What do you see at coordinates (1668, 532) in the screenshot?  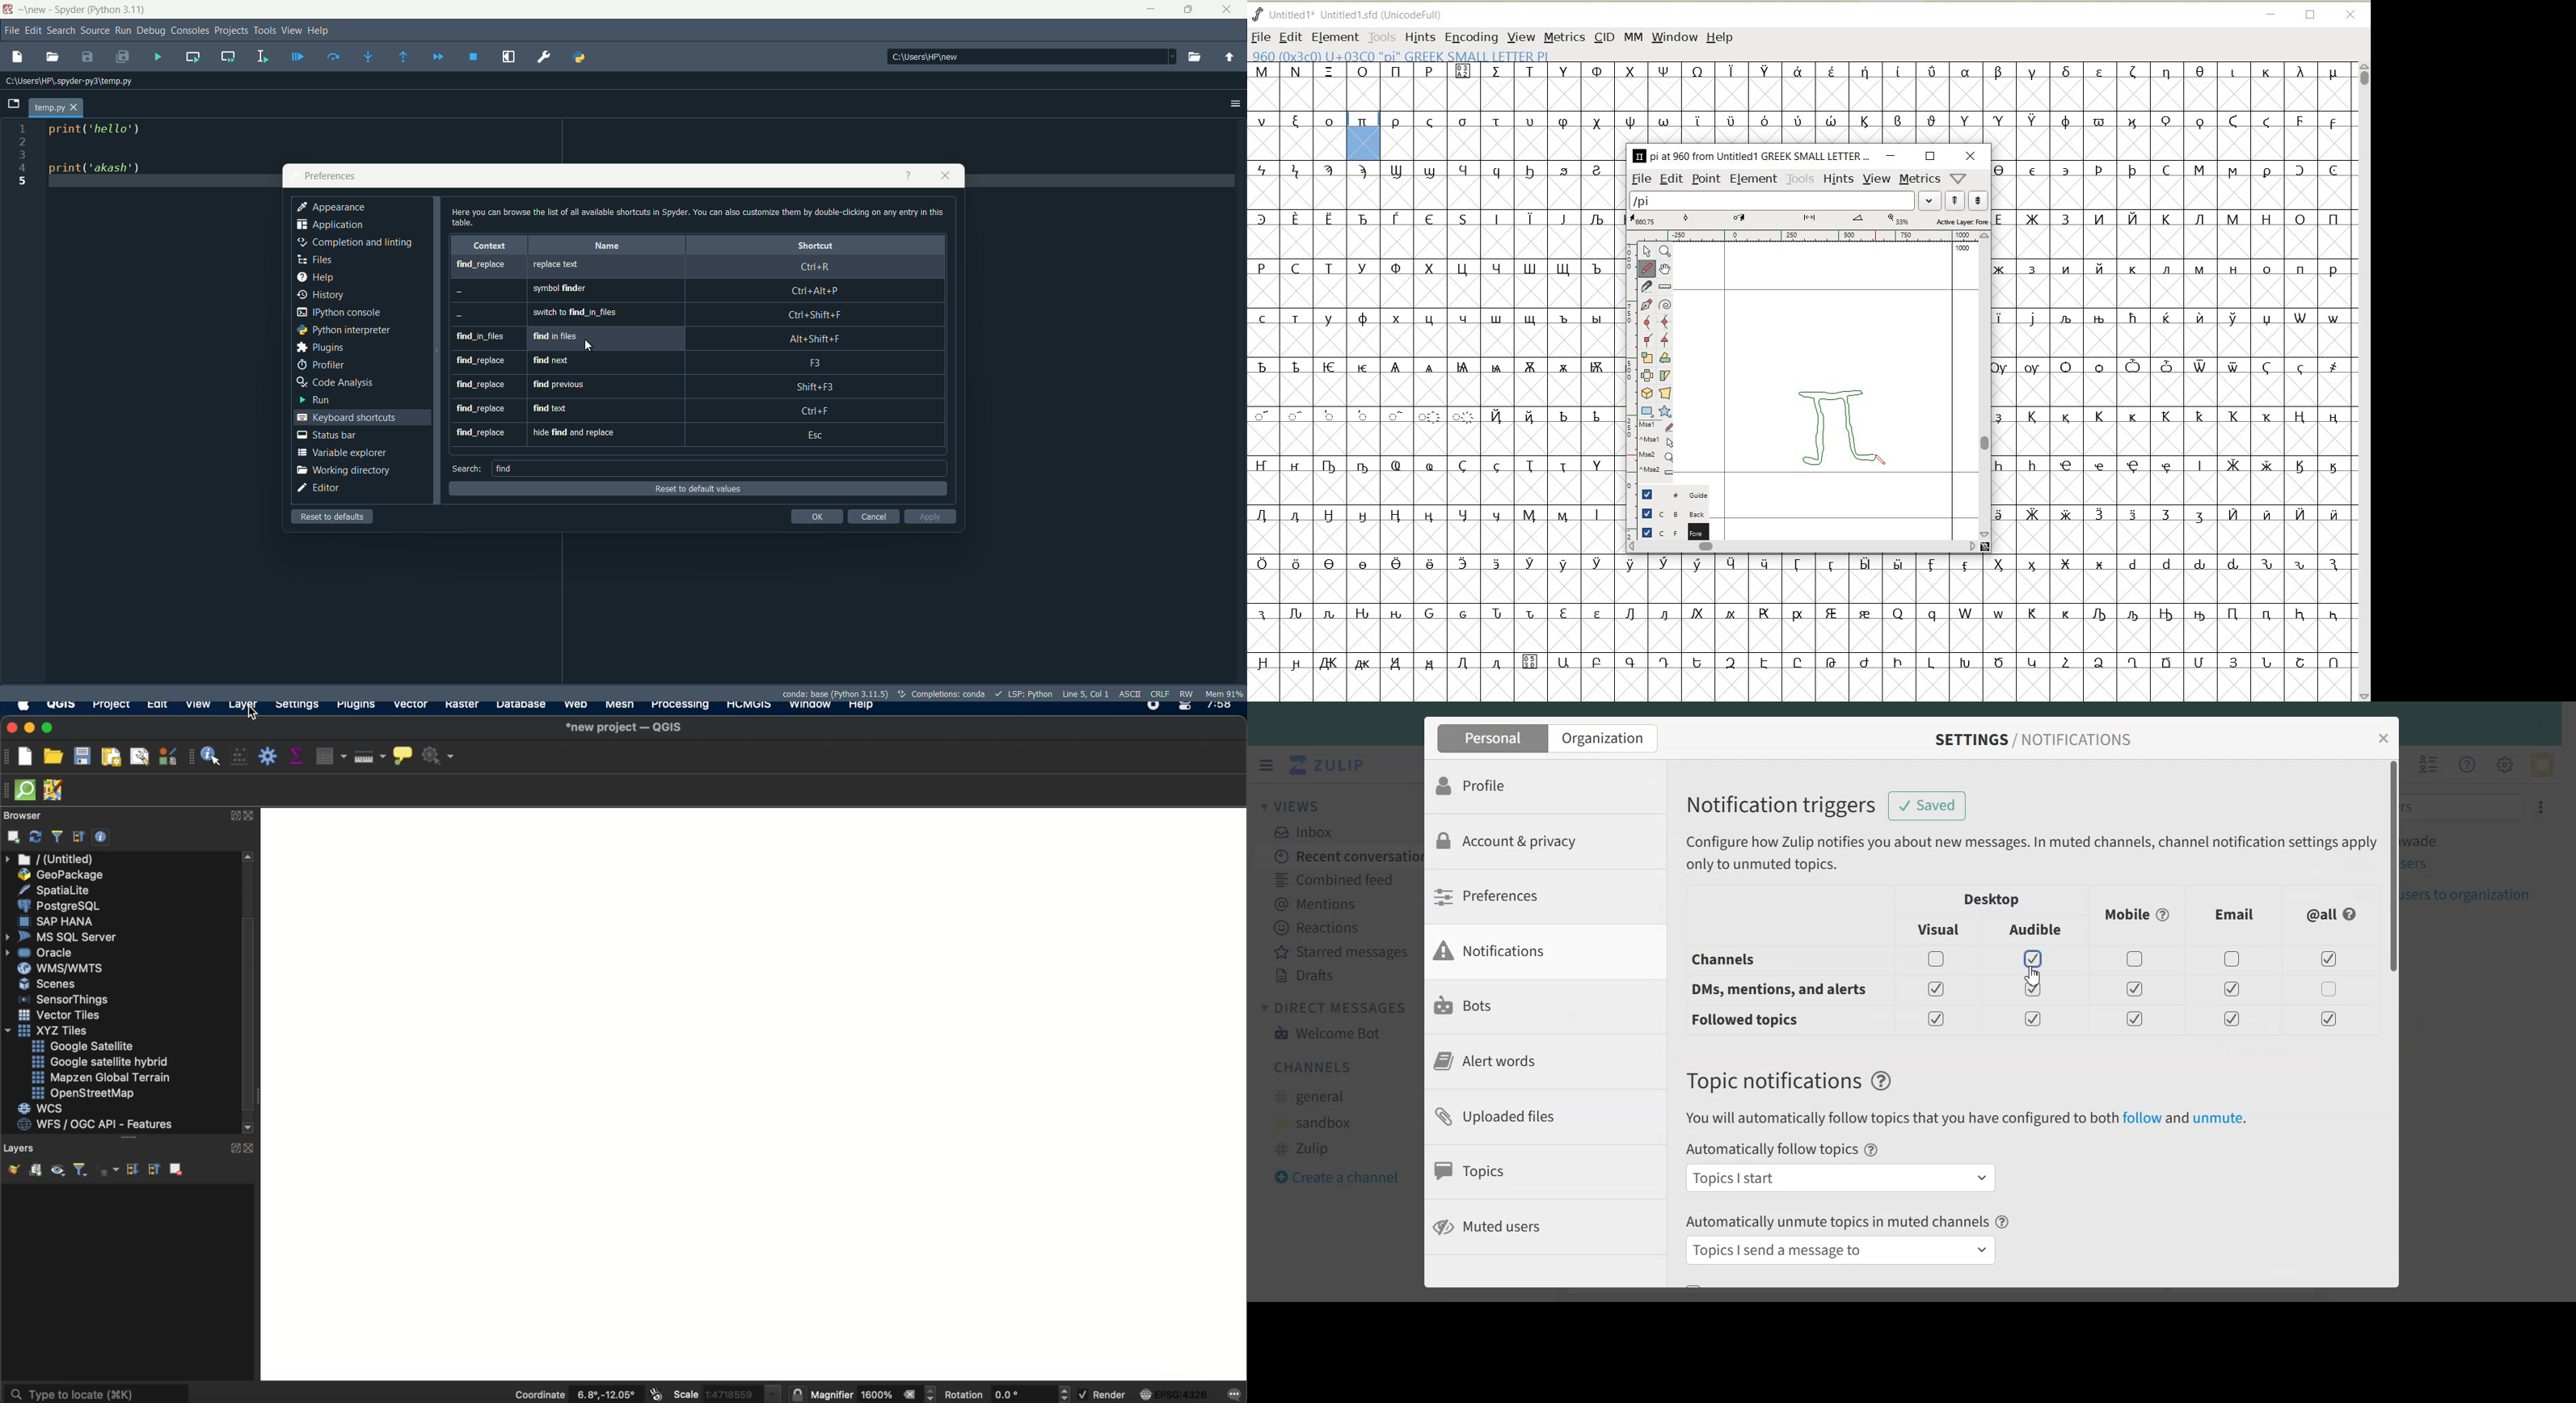 I see `BACKGROUND` at bounding box center [1668, 532].